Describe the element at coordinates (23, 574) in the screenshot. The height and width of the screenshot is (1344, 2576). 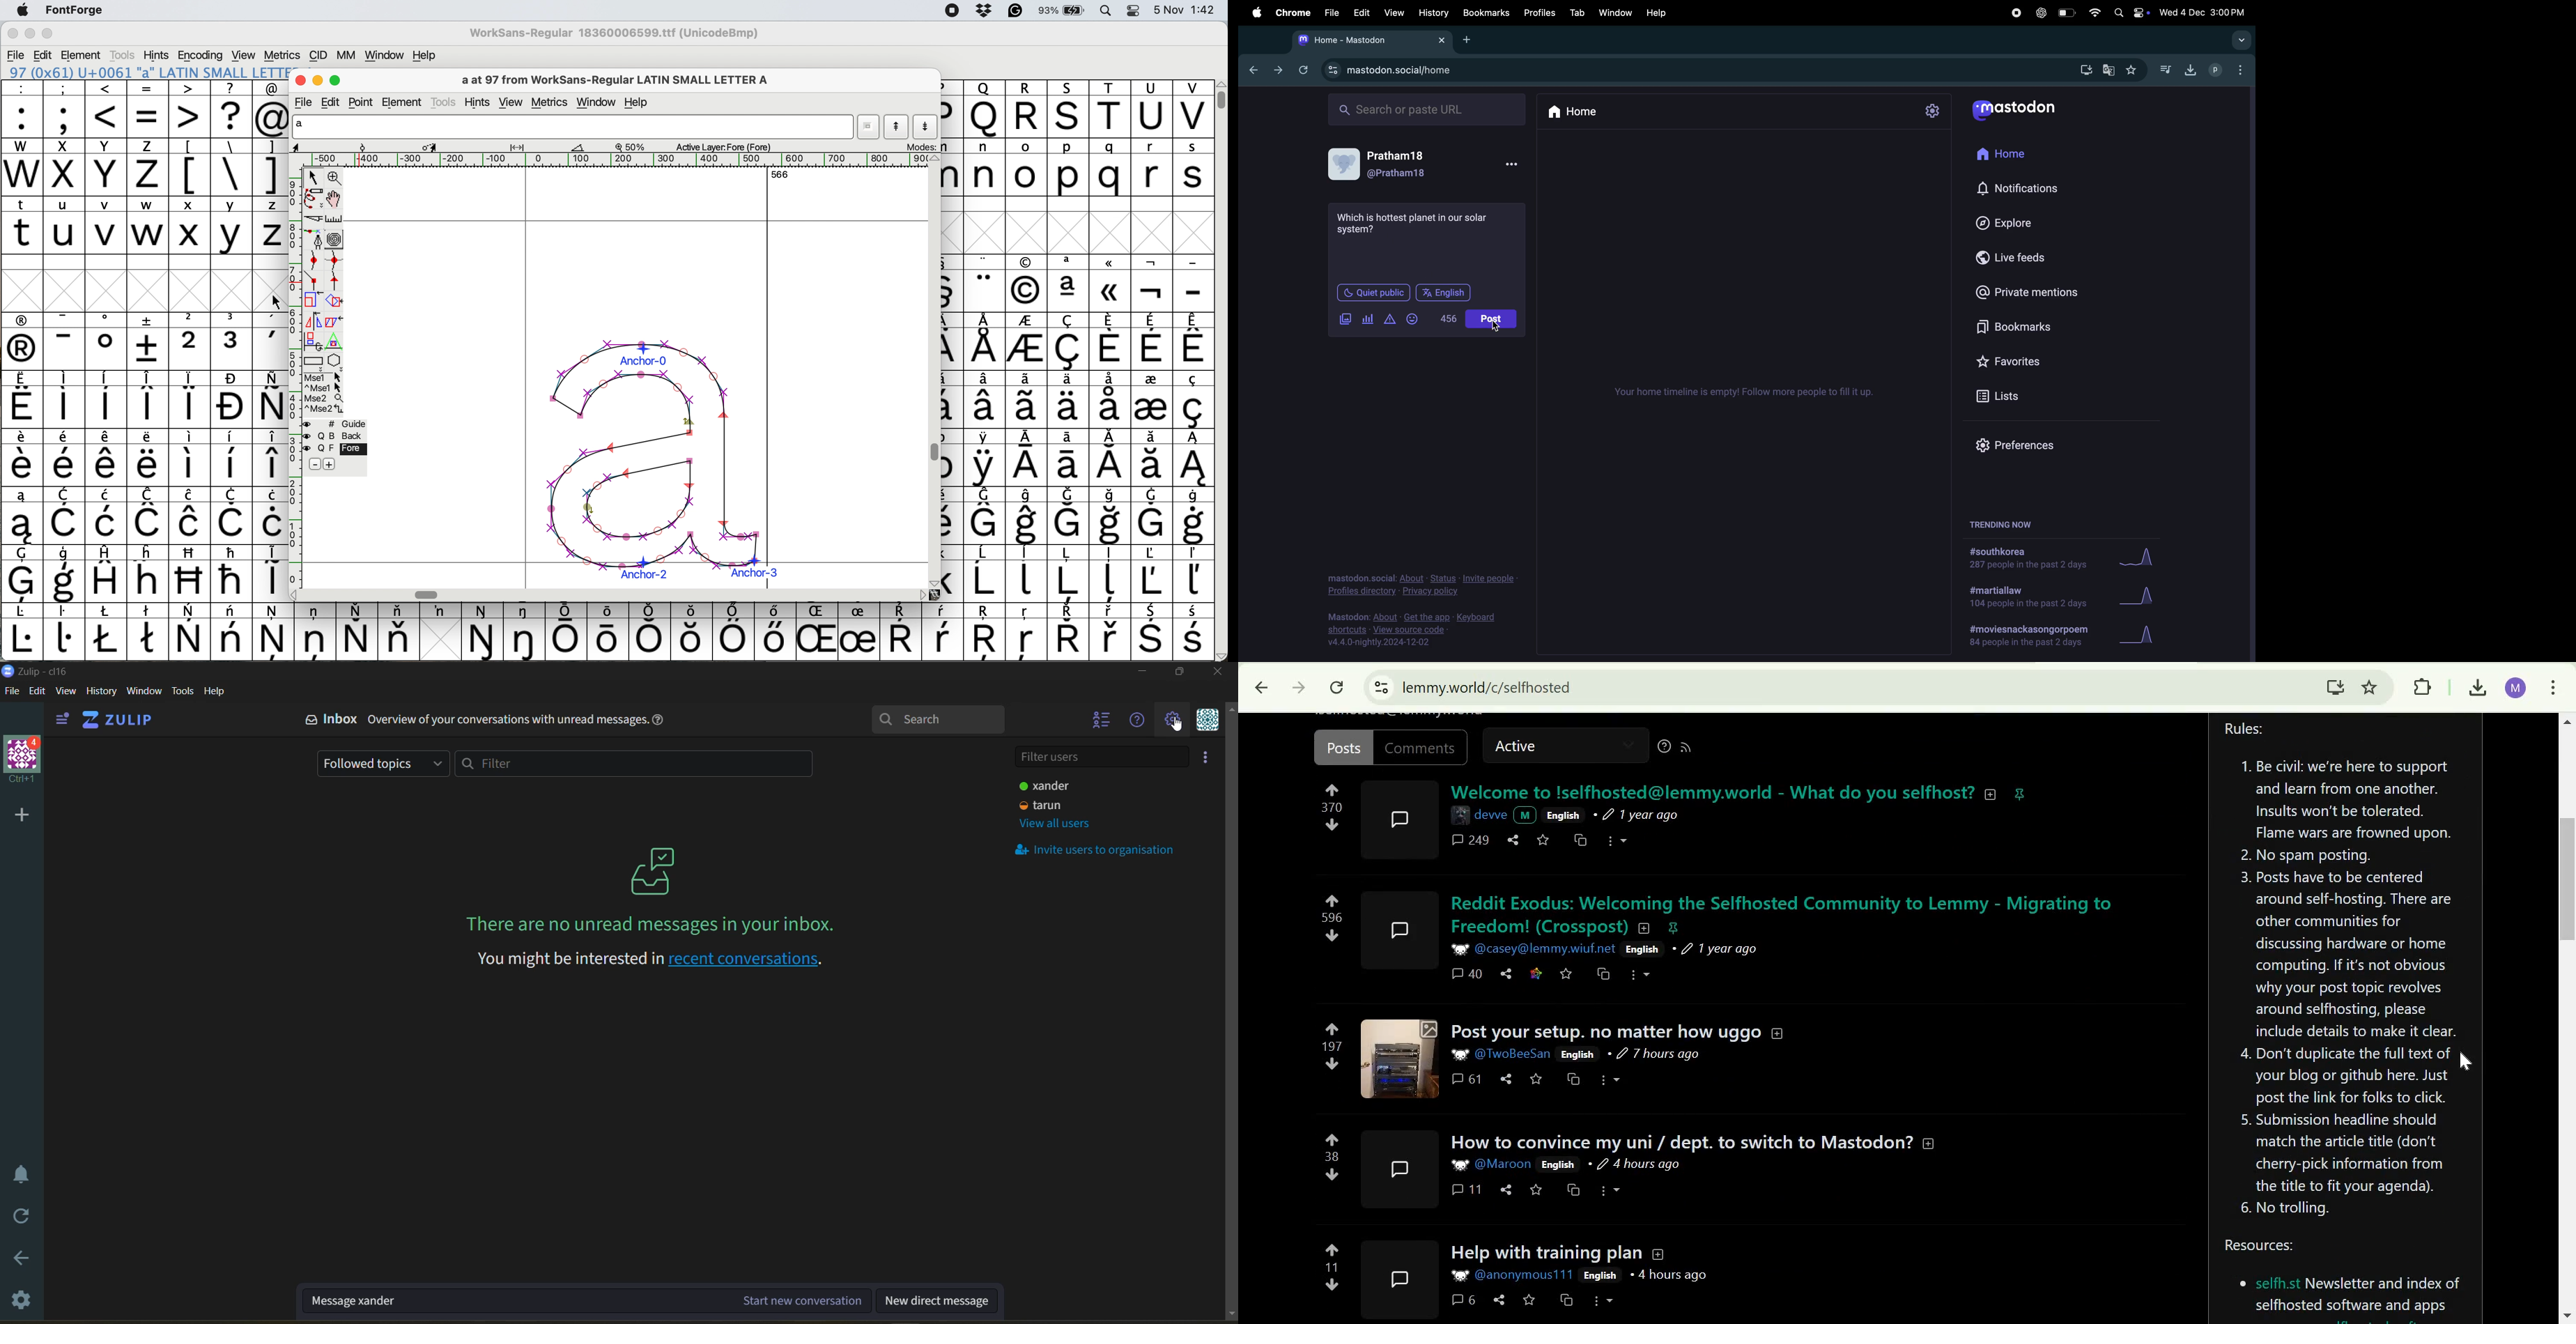
I see `symbol` at that location.